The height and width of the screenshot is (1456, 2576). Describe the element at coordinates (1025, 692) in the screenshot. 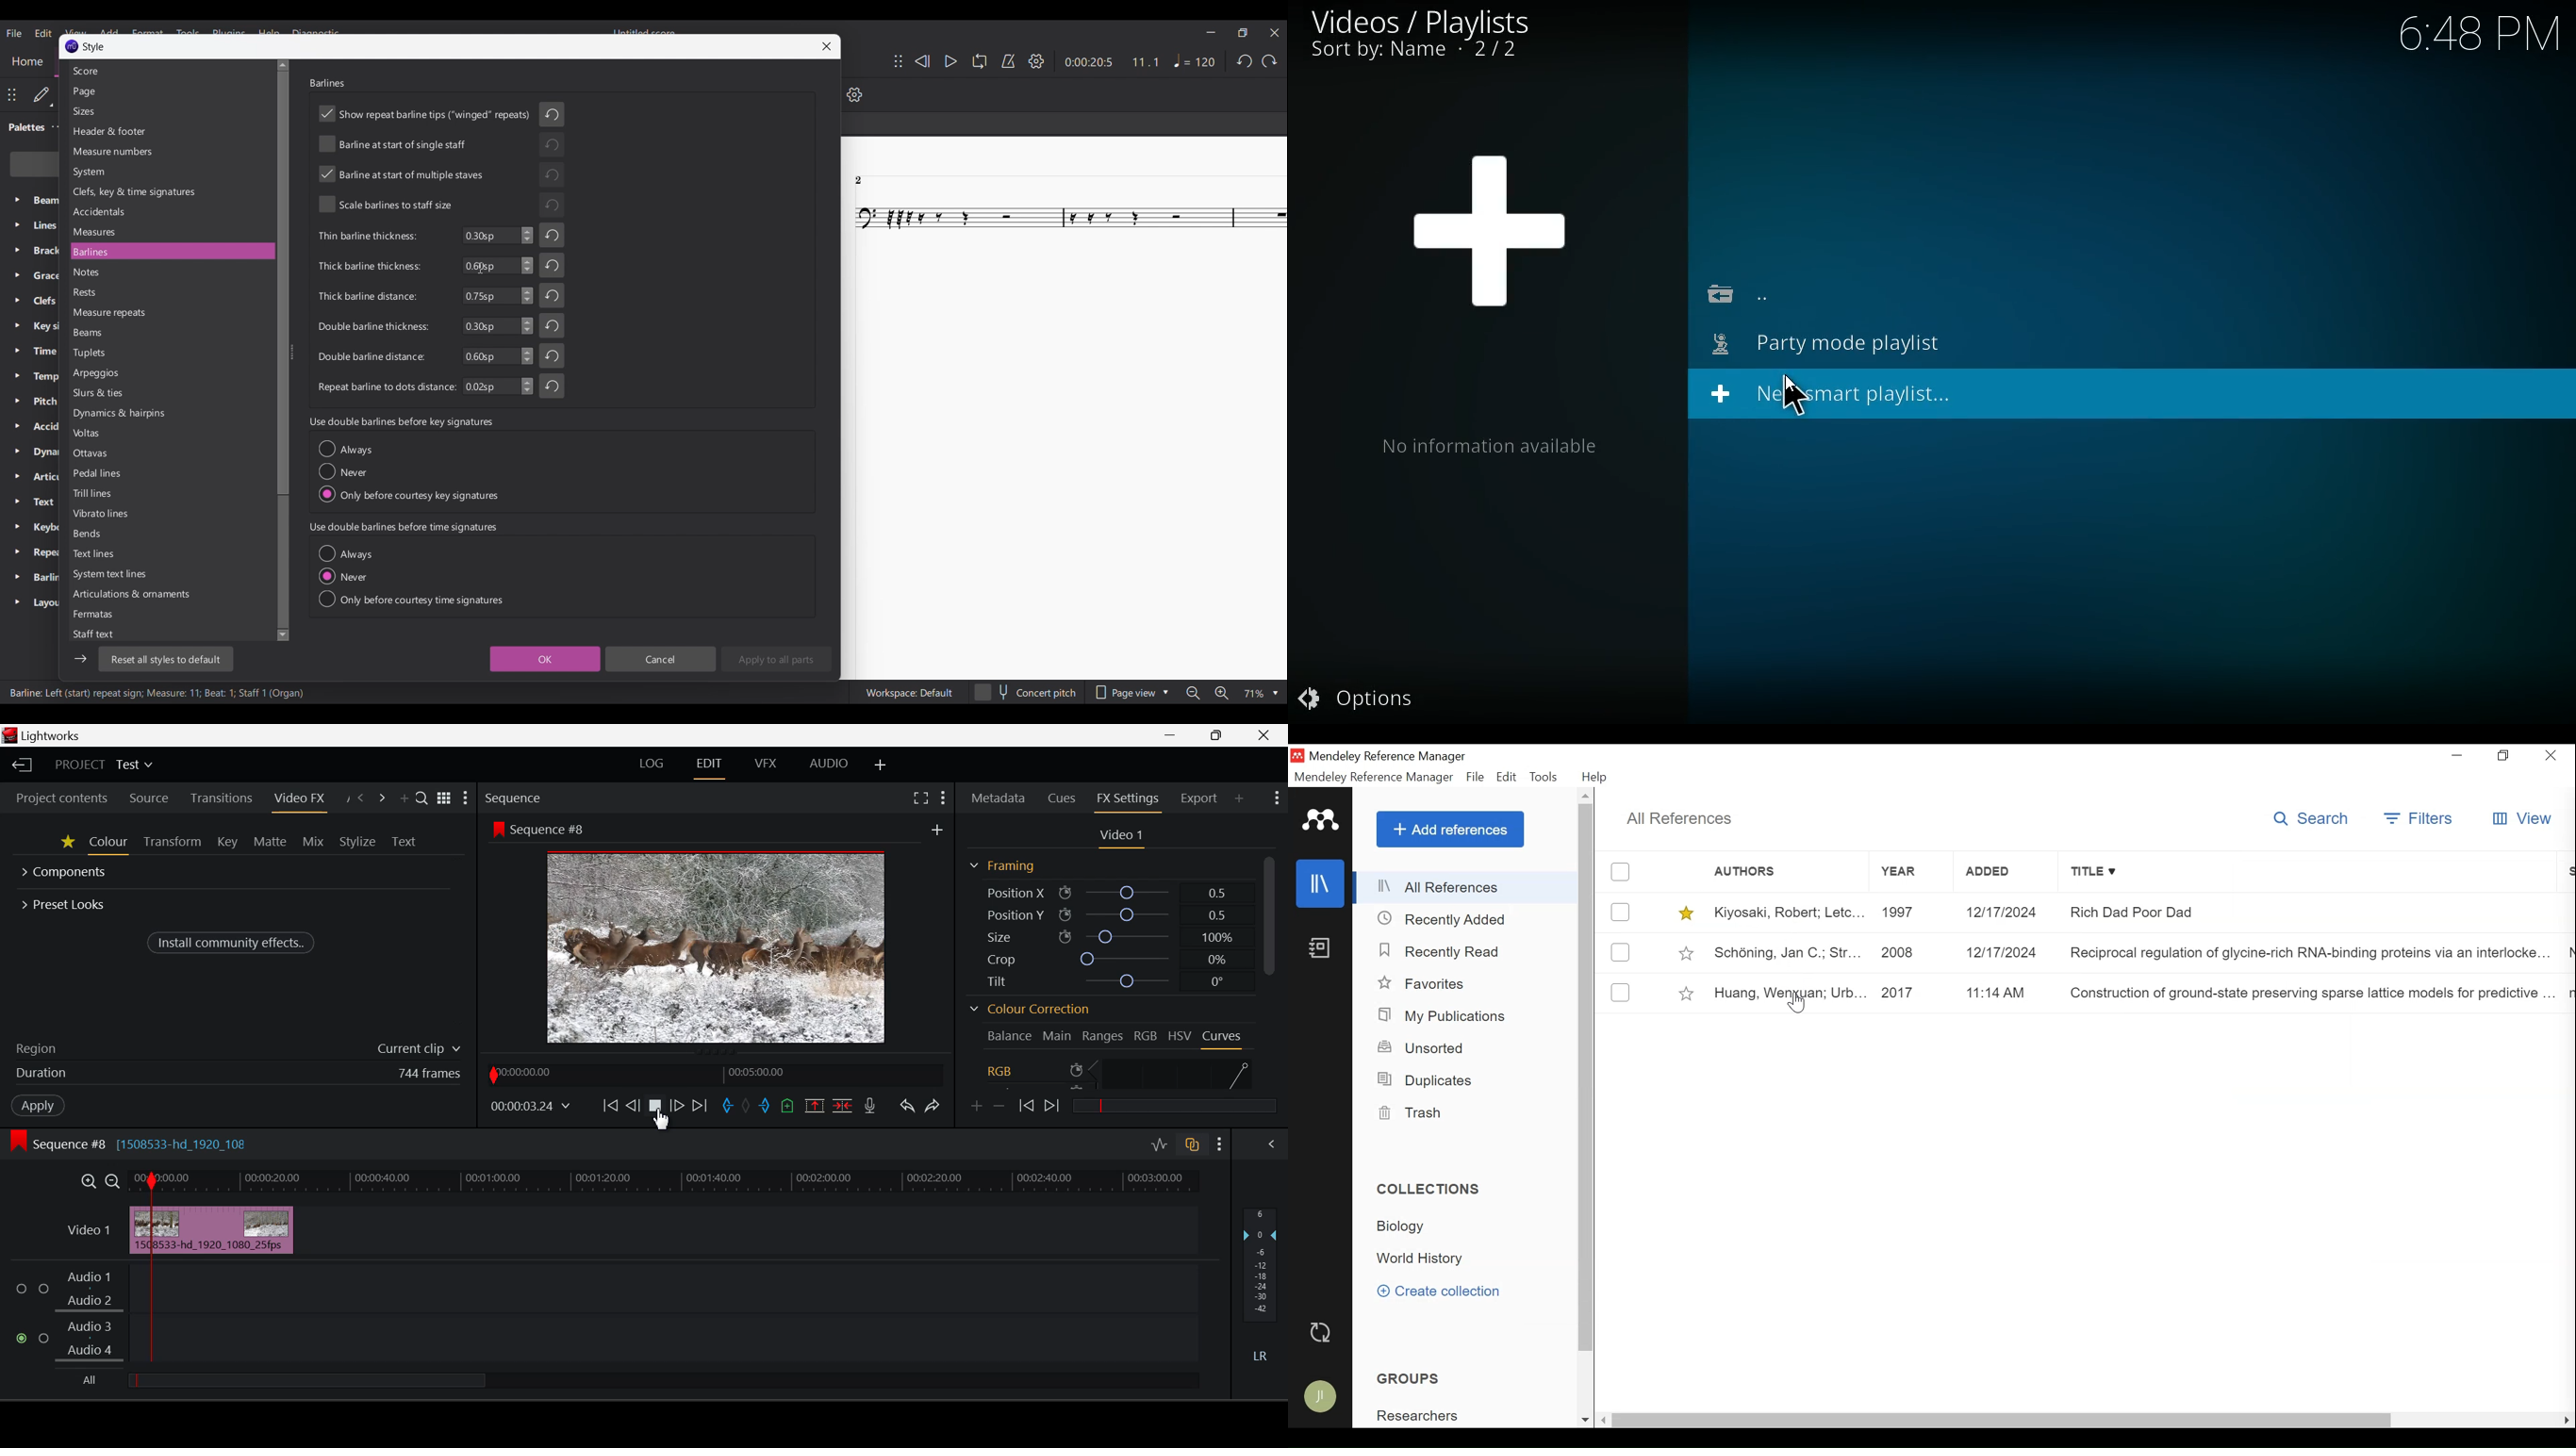

I see `Toggle for concert pitch` at that location.